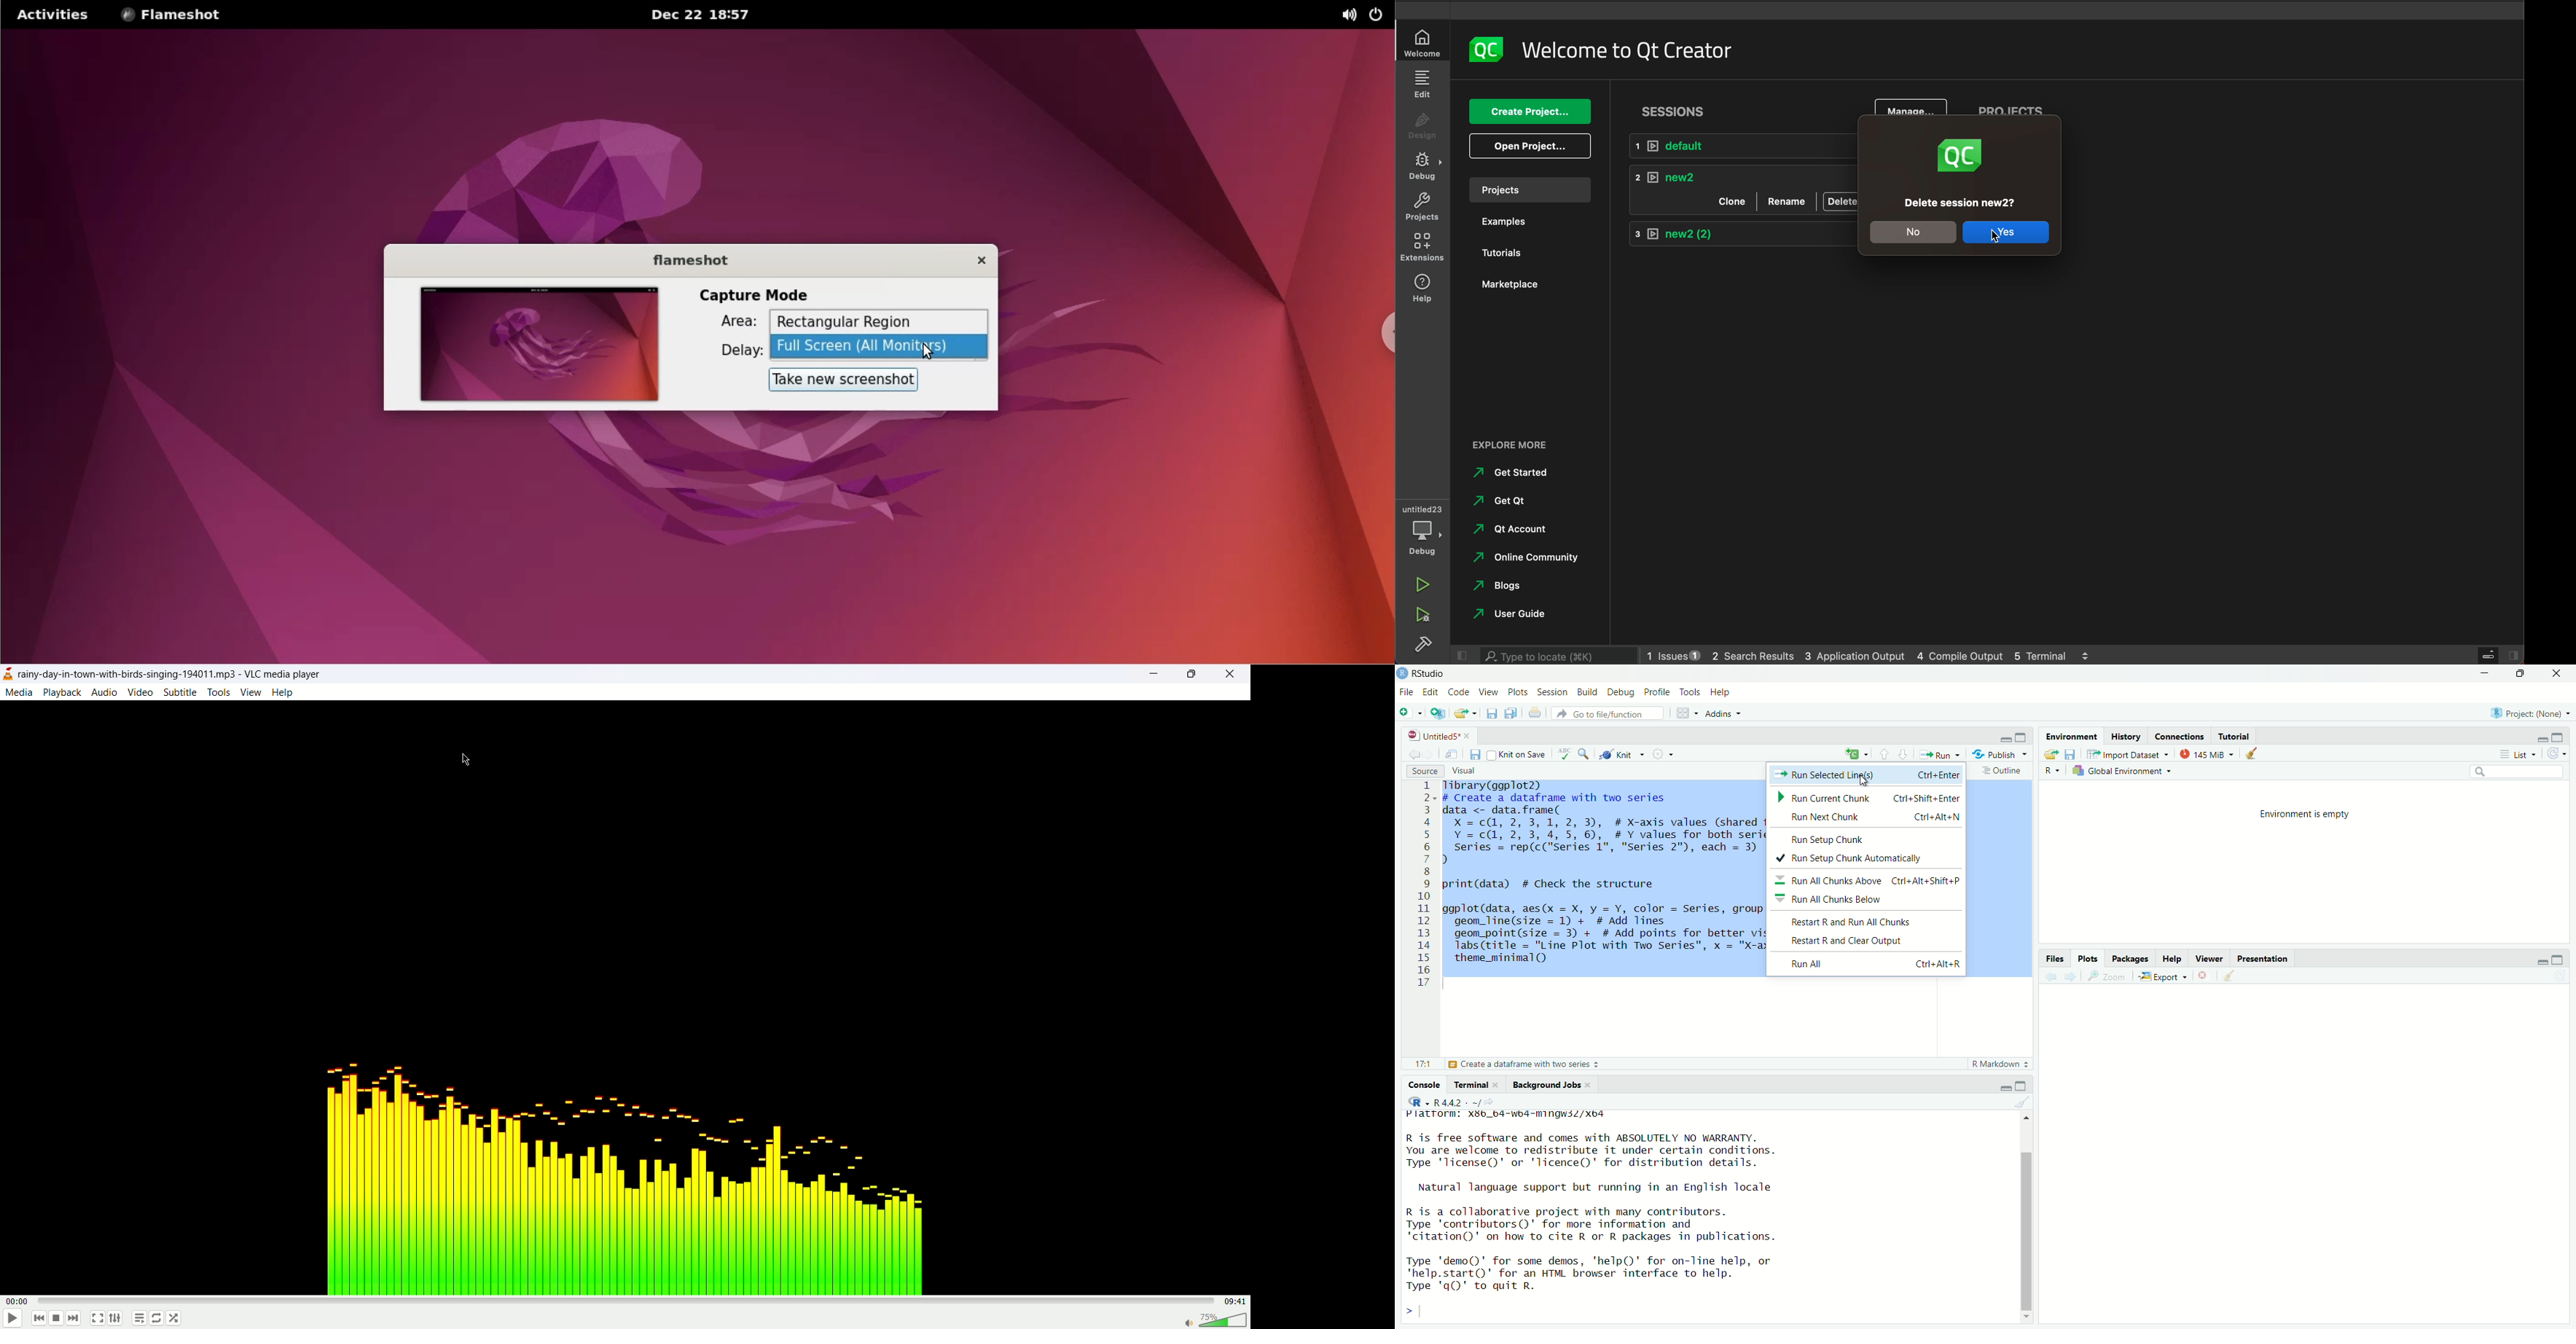 Image resolution: width=2576 pixels, height=1344 pixels. Describe the element at coordinates (2071, 735) in the screenshot. I see `Environment` at that location.